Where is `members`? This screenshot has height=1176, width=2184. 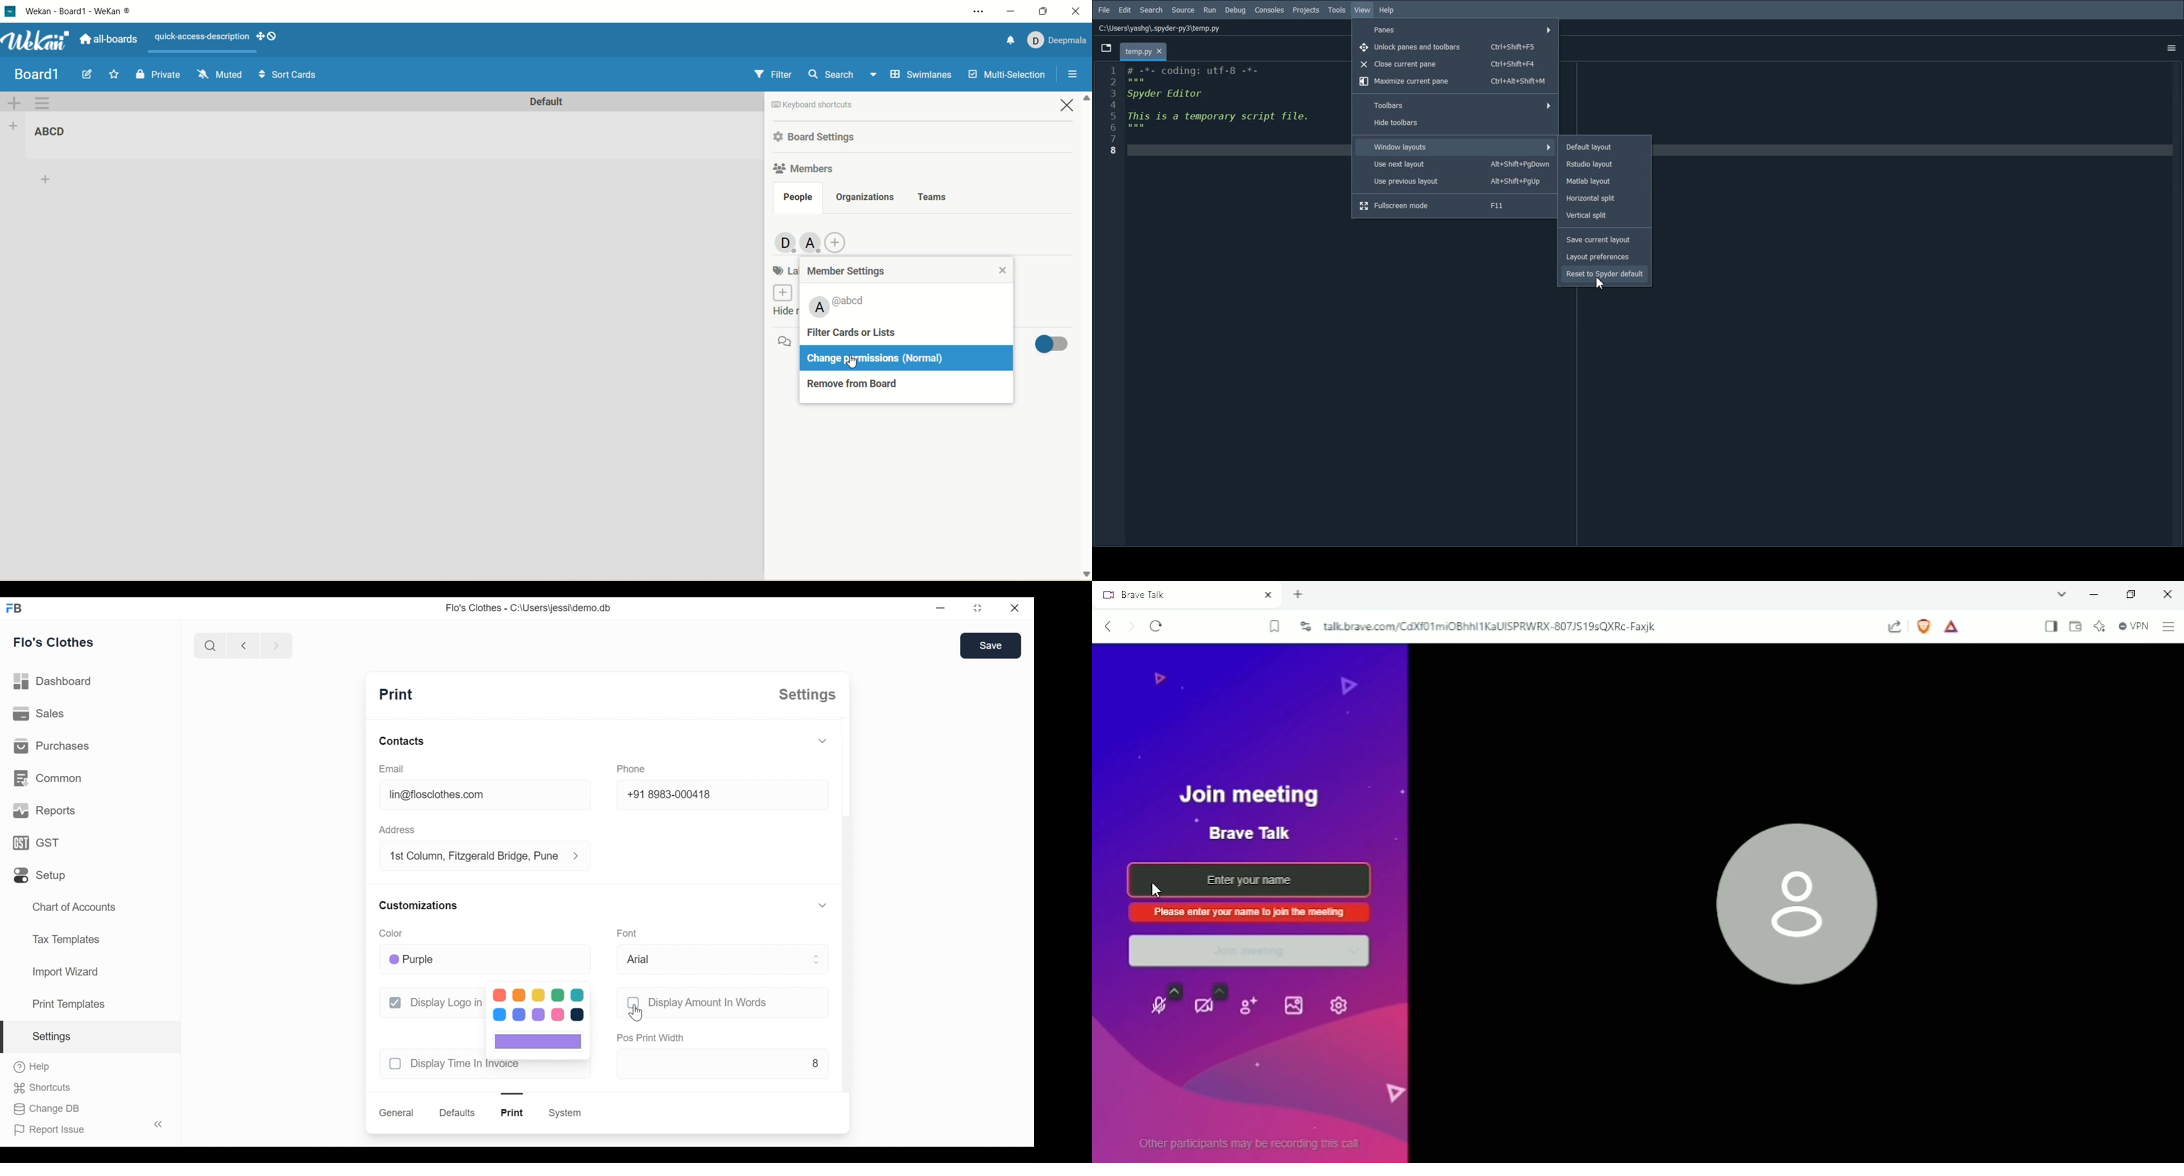 members is located at coordinates (783, 241).